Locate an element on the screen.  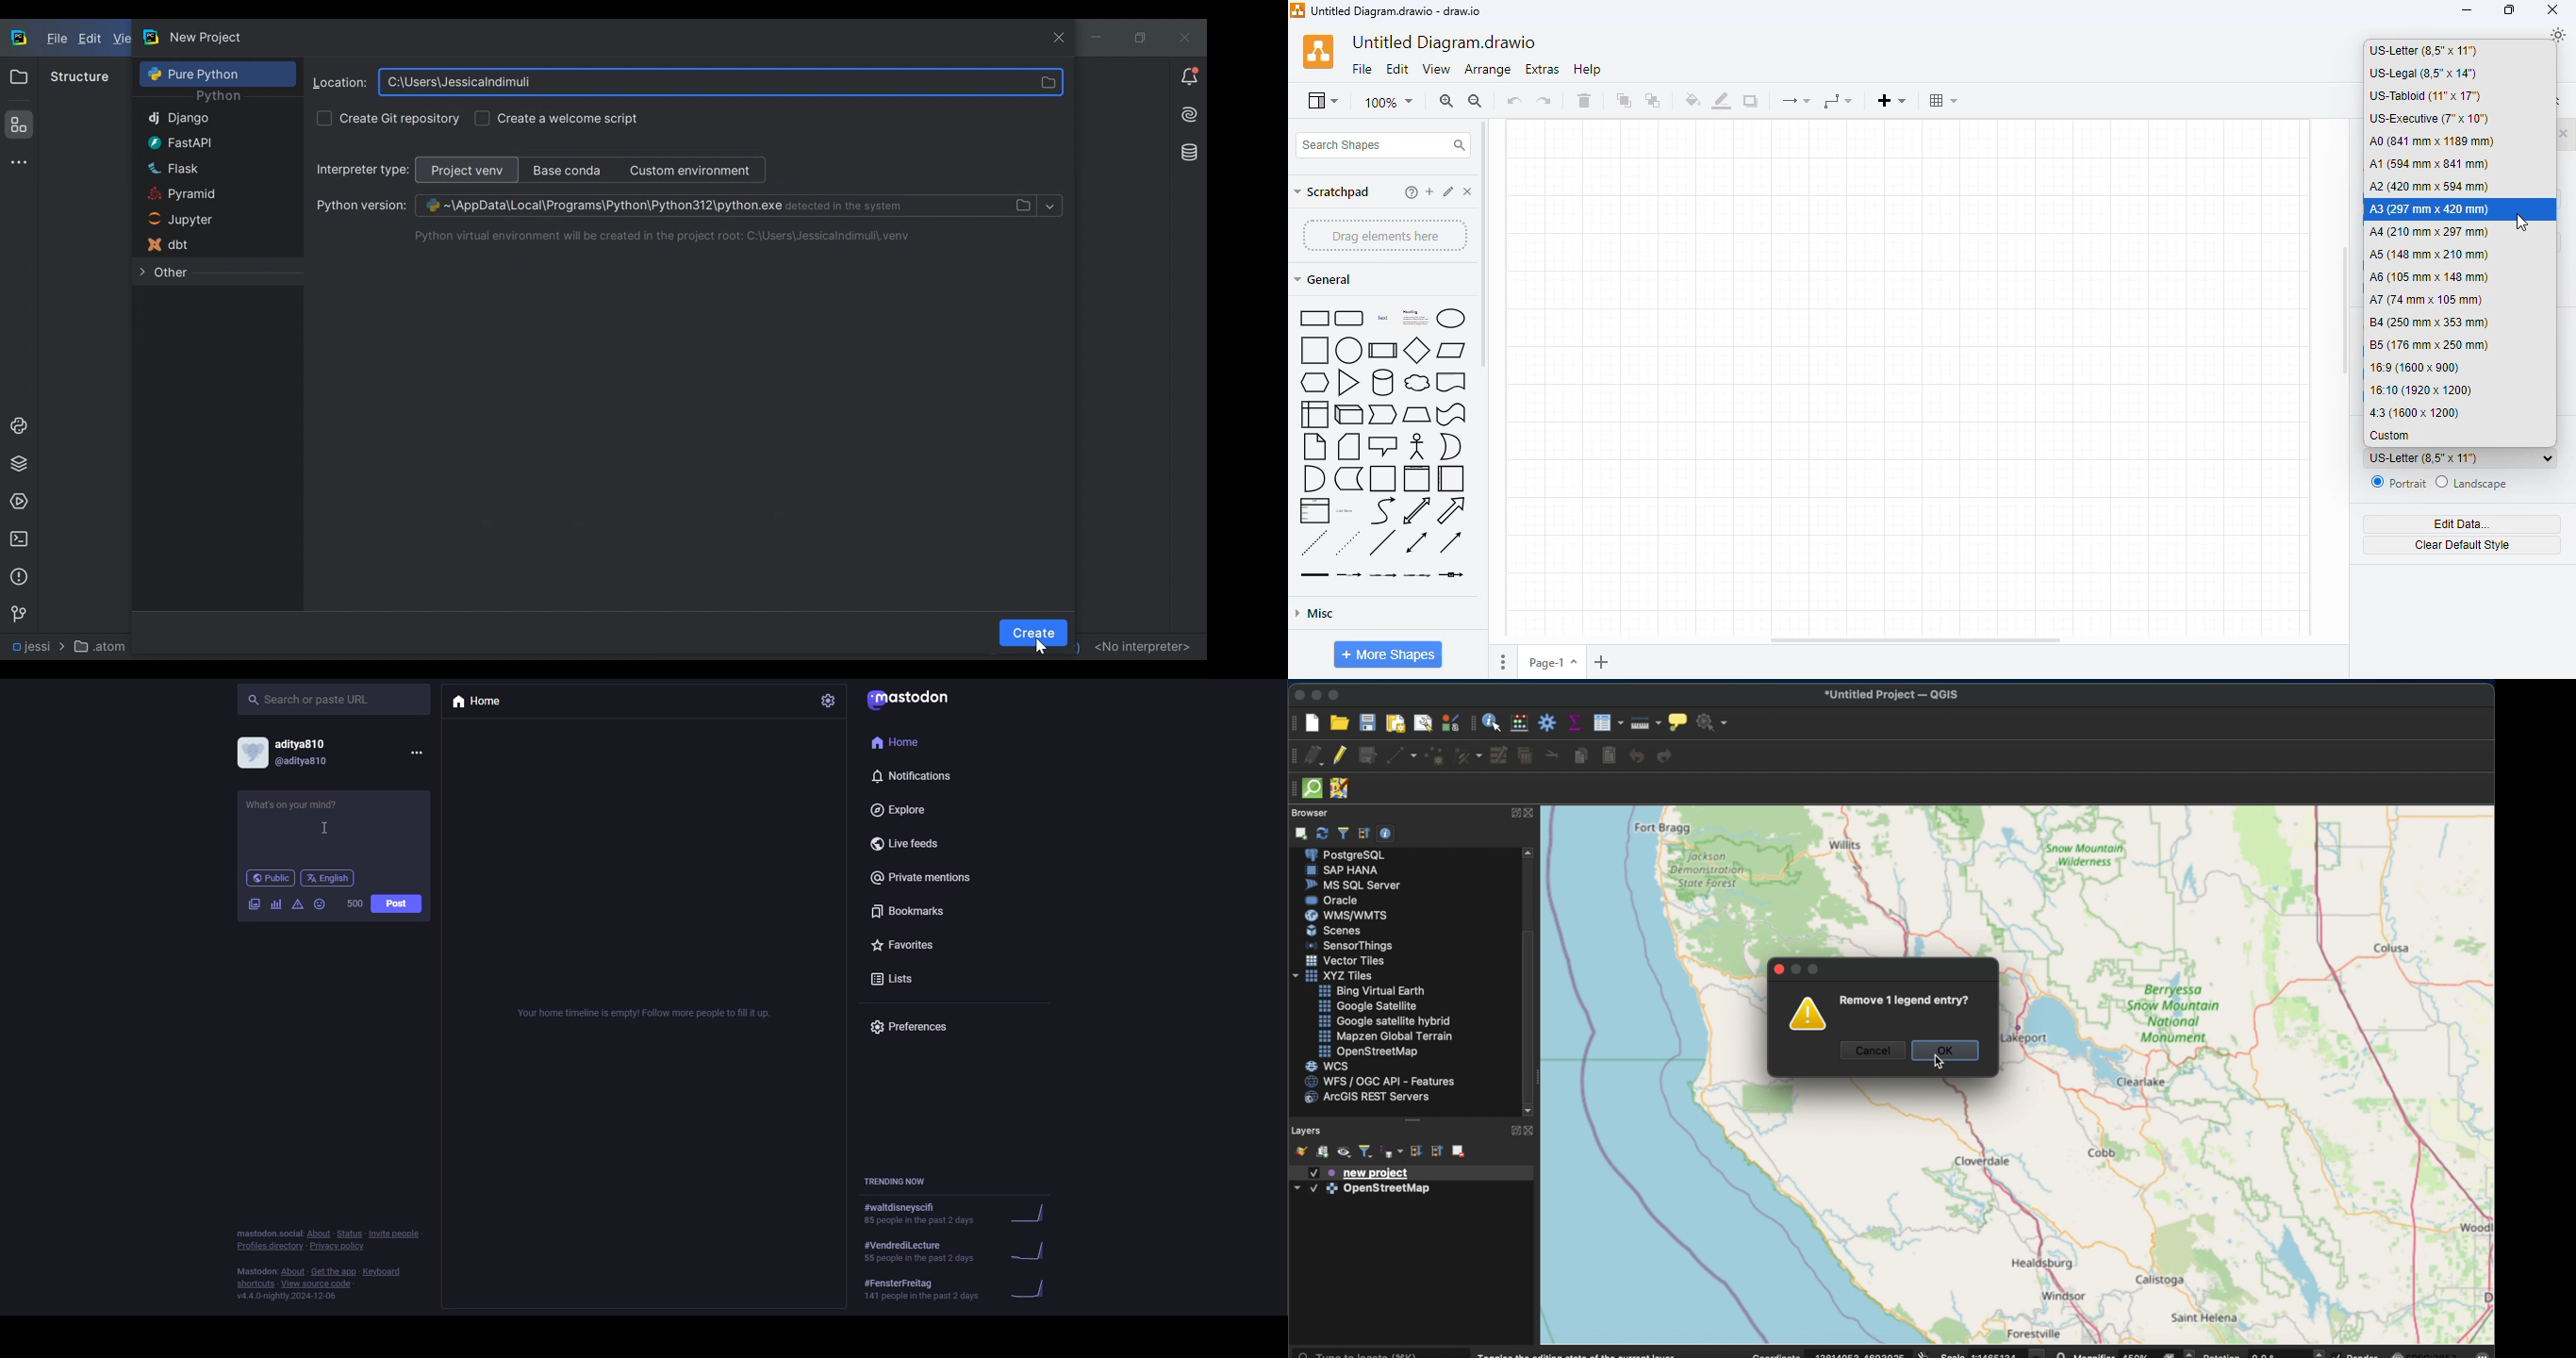
sensor. things is located at coordinates (1345, 945).